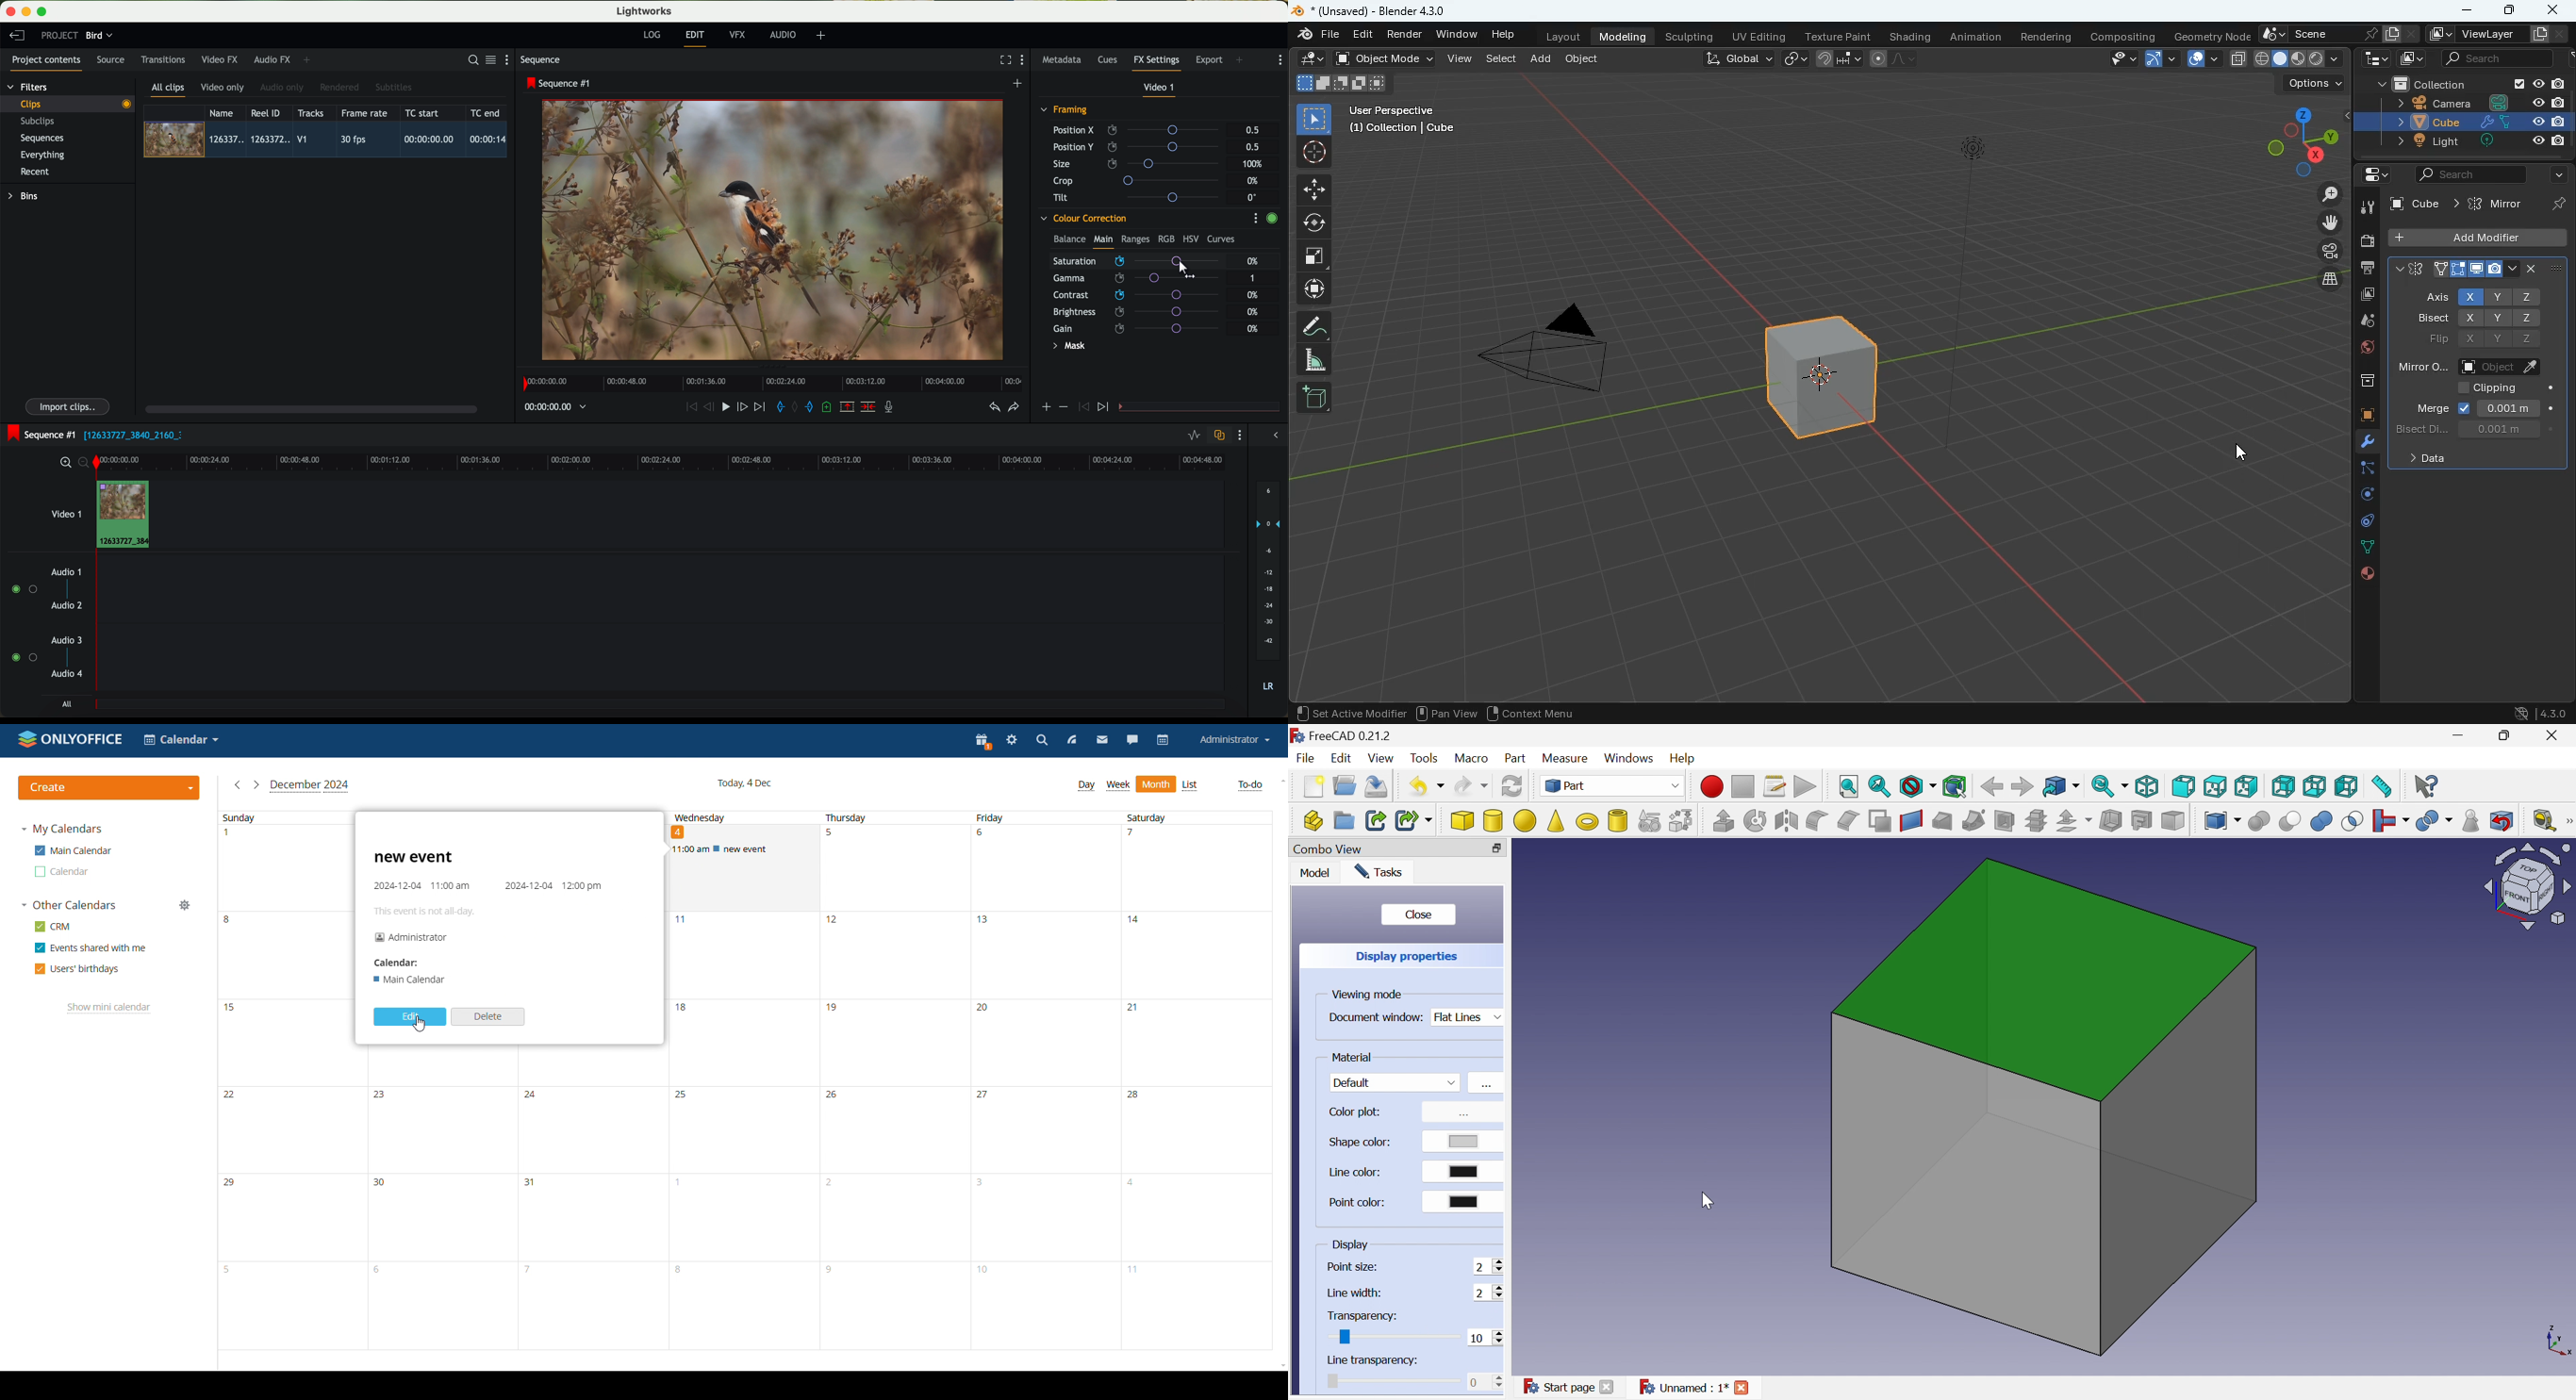 The width and height of the screenshot is (2576, 1400). Describe the element at coordinates (1421, 914) in the screenshot. I see `Close` at that location.